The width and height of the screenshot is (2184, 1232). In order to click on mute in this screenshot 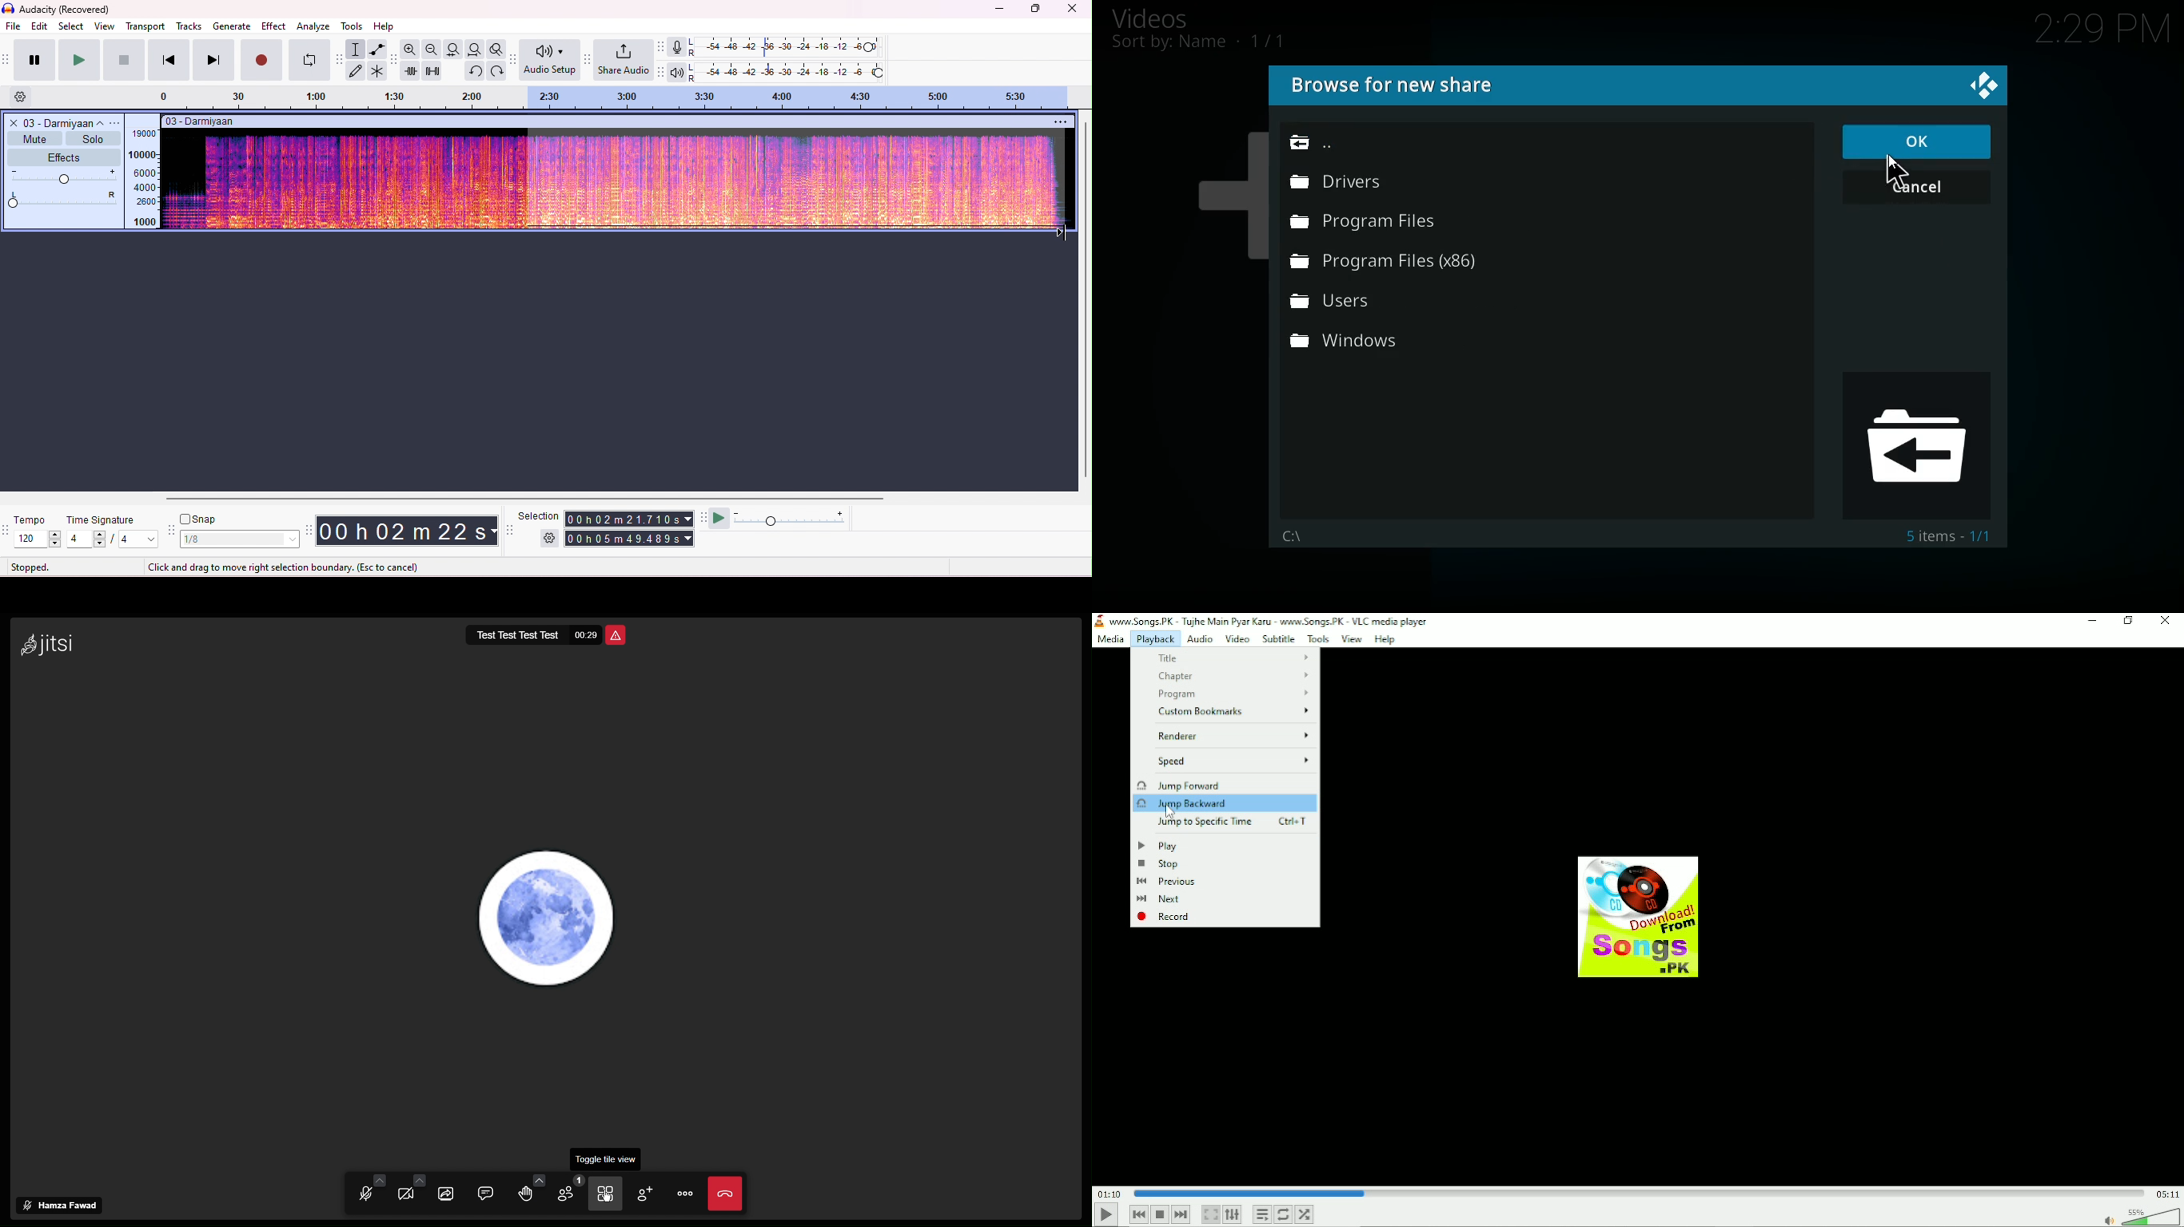, I will do `click(34, 138)`.